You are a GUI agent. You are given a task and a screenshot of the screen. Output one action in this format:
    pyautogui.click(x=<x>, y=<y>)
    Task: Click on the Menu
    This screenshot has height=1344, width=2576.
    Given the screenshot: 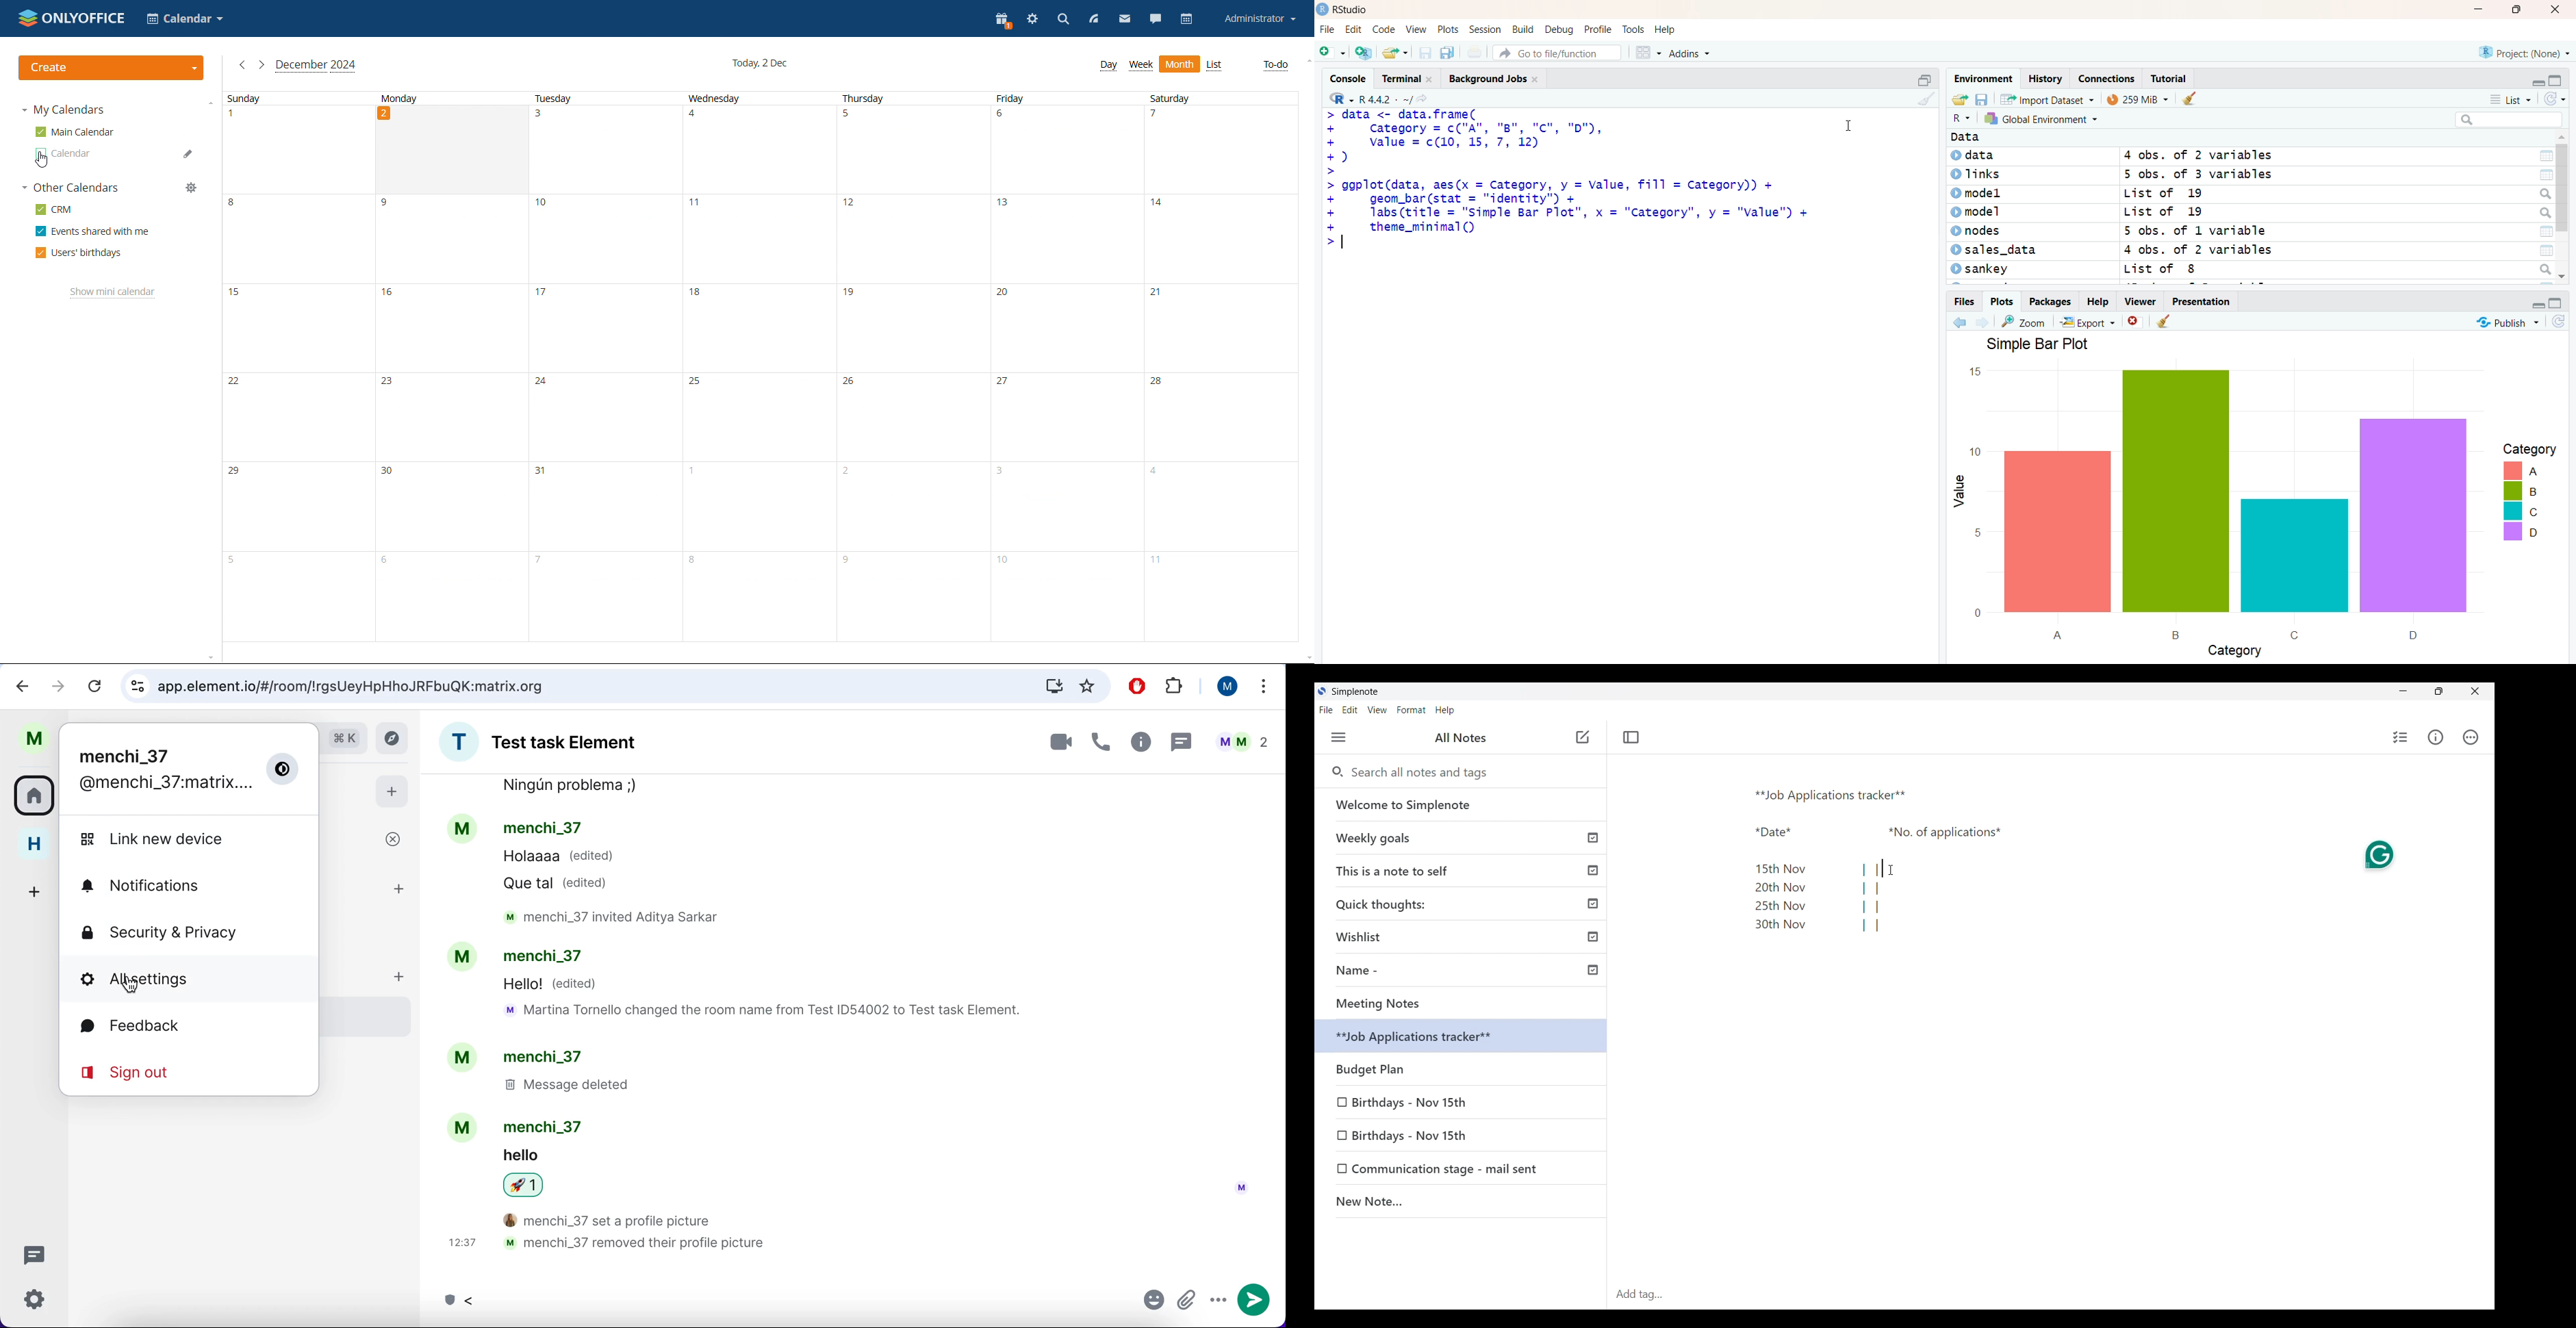 What is the action you would take?
    pyautogui.click(x=1338, y=737)
    